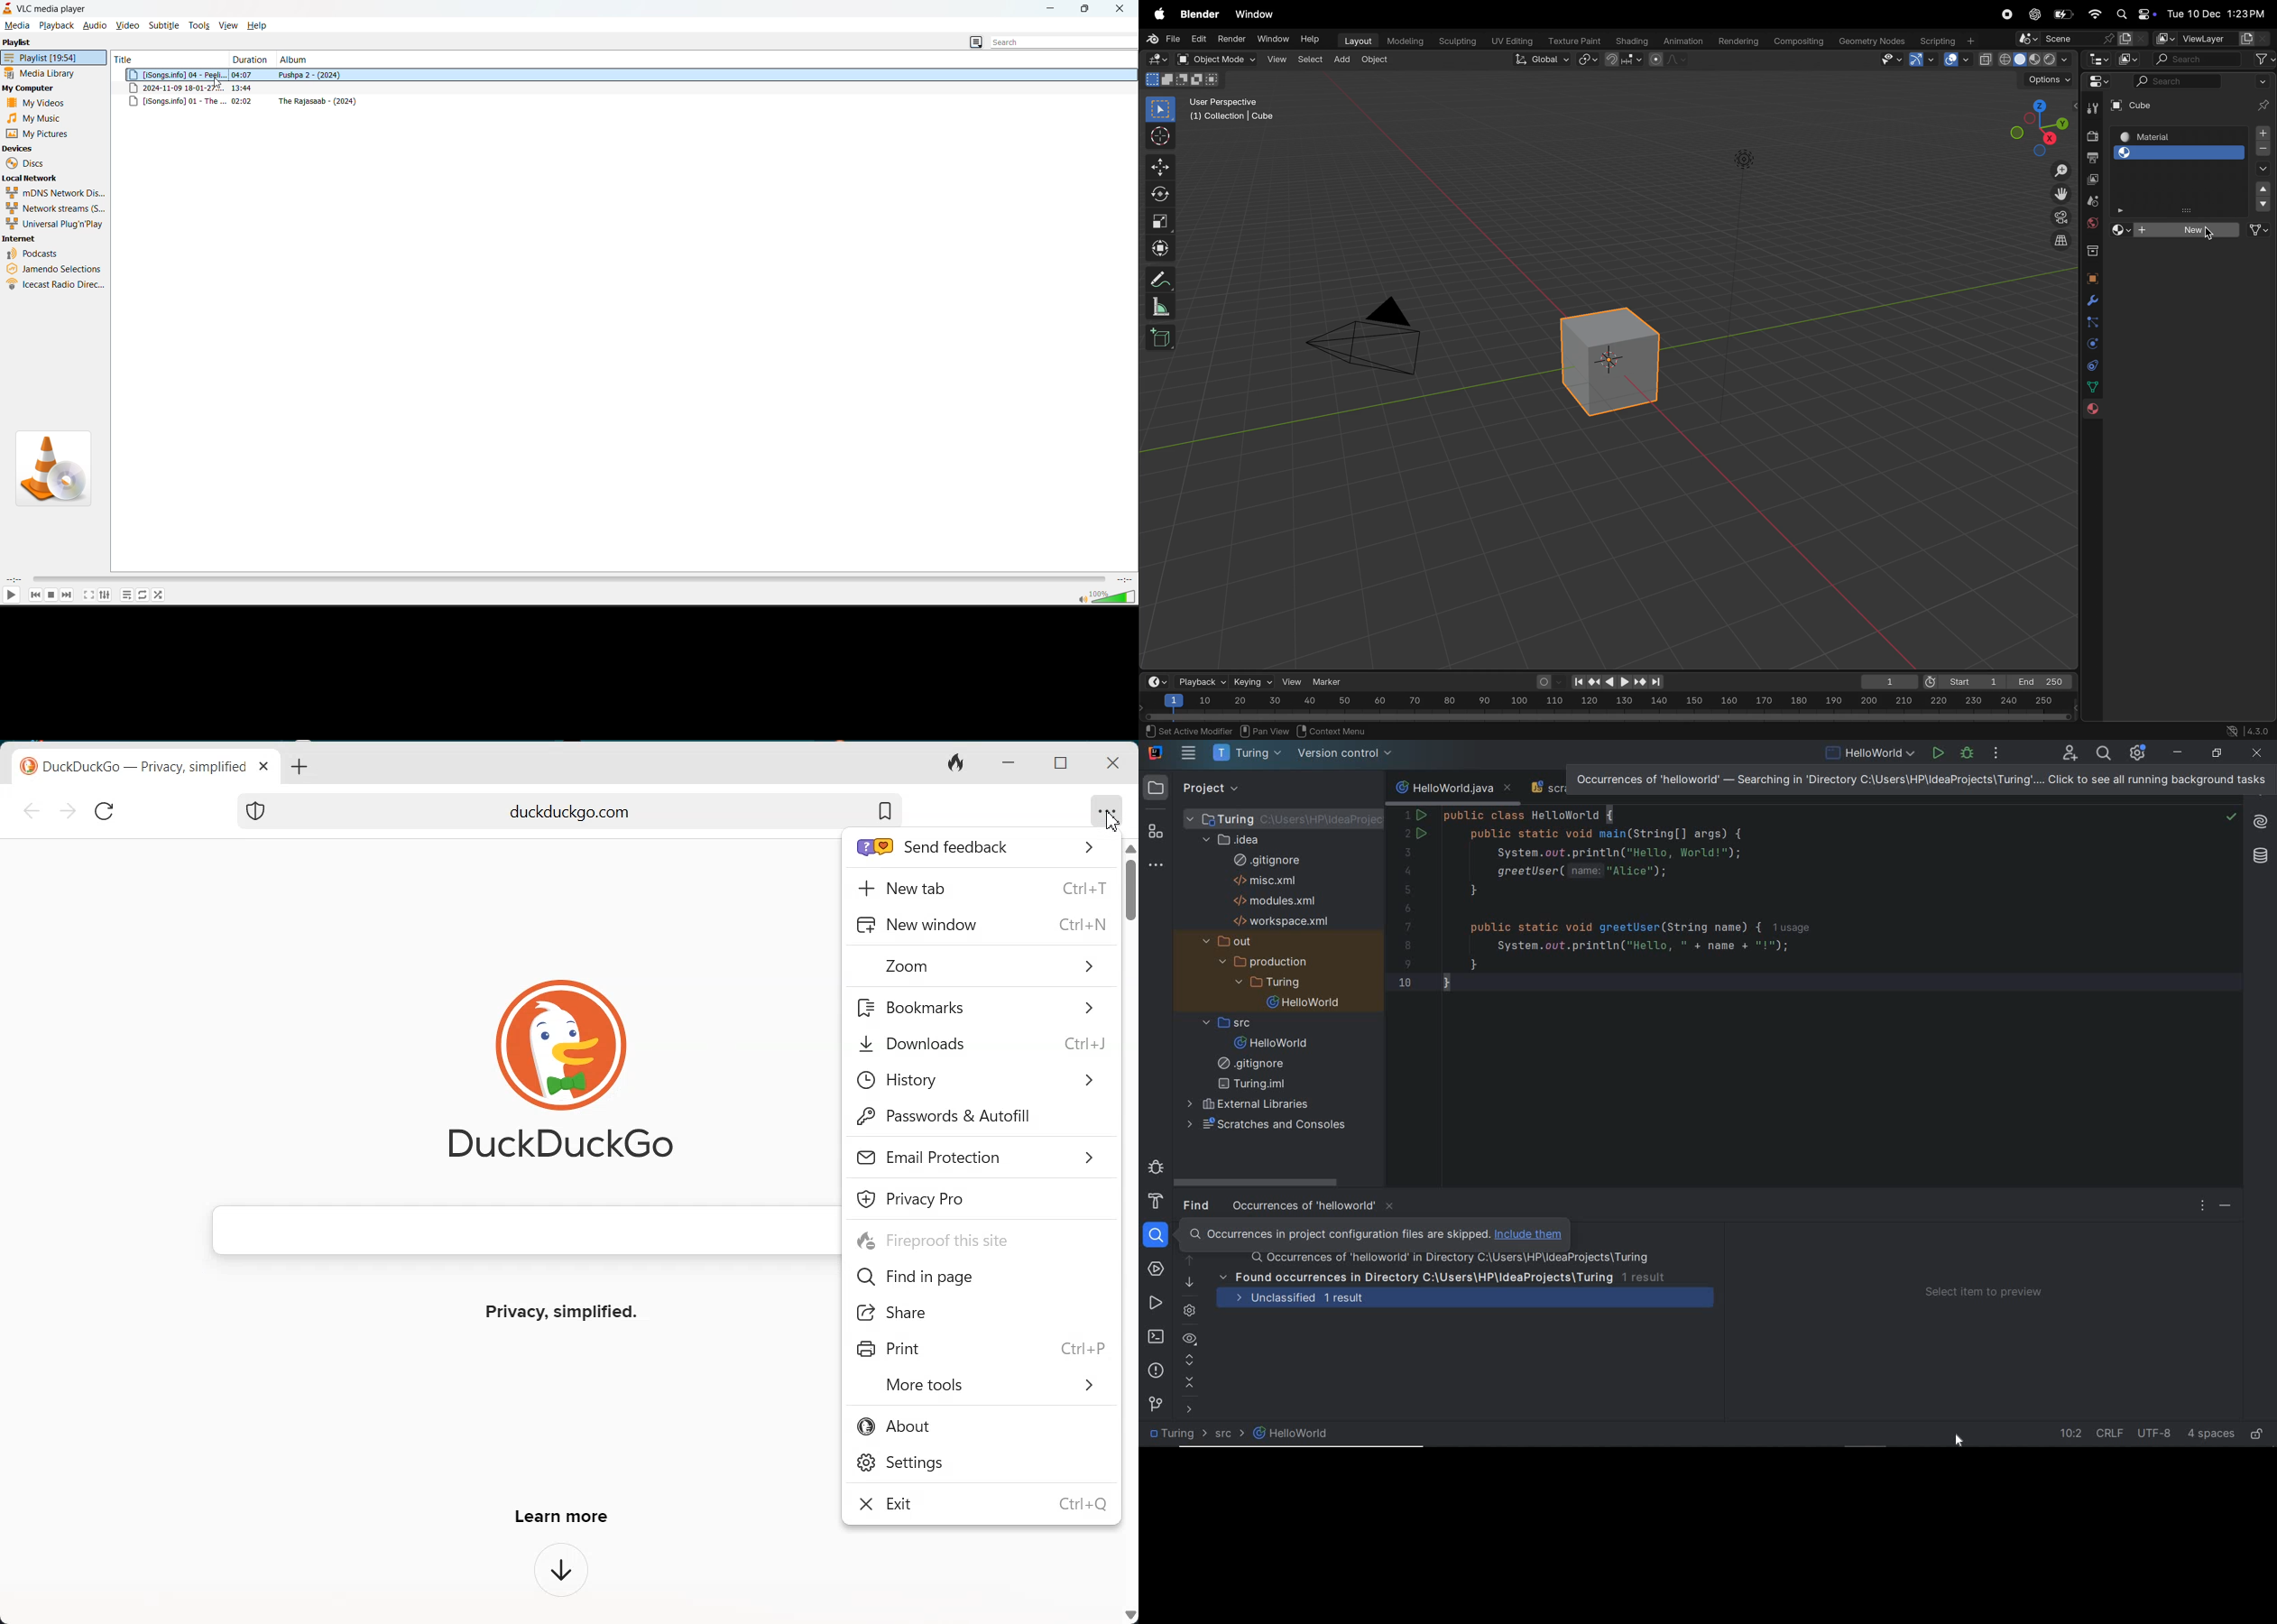 The image size is (2296, 1624). I want to click on more actions, so click(1997, 755).